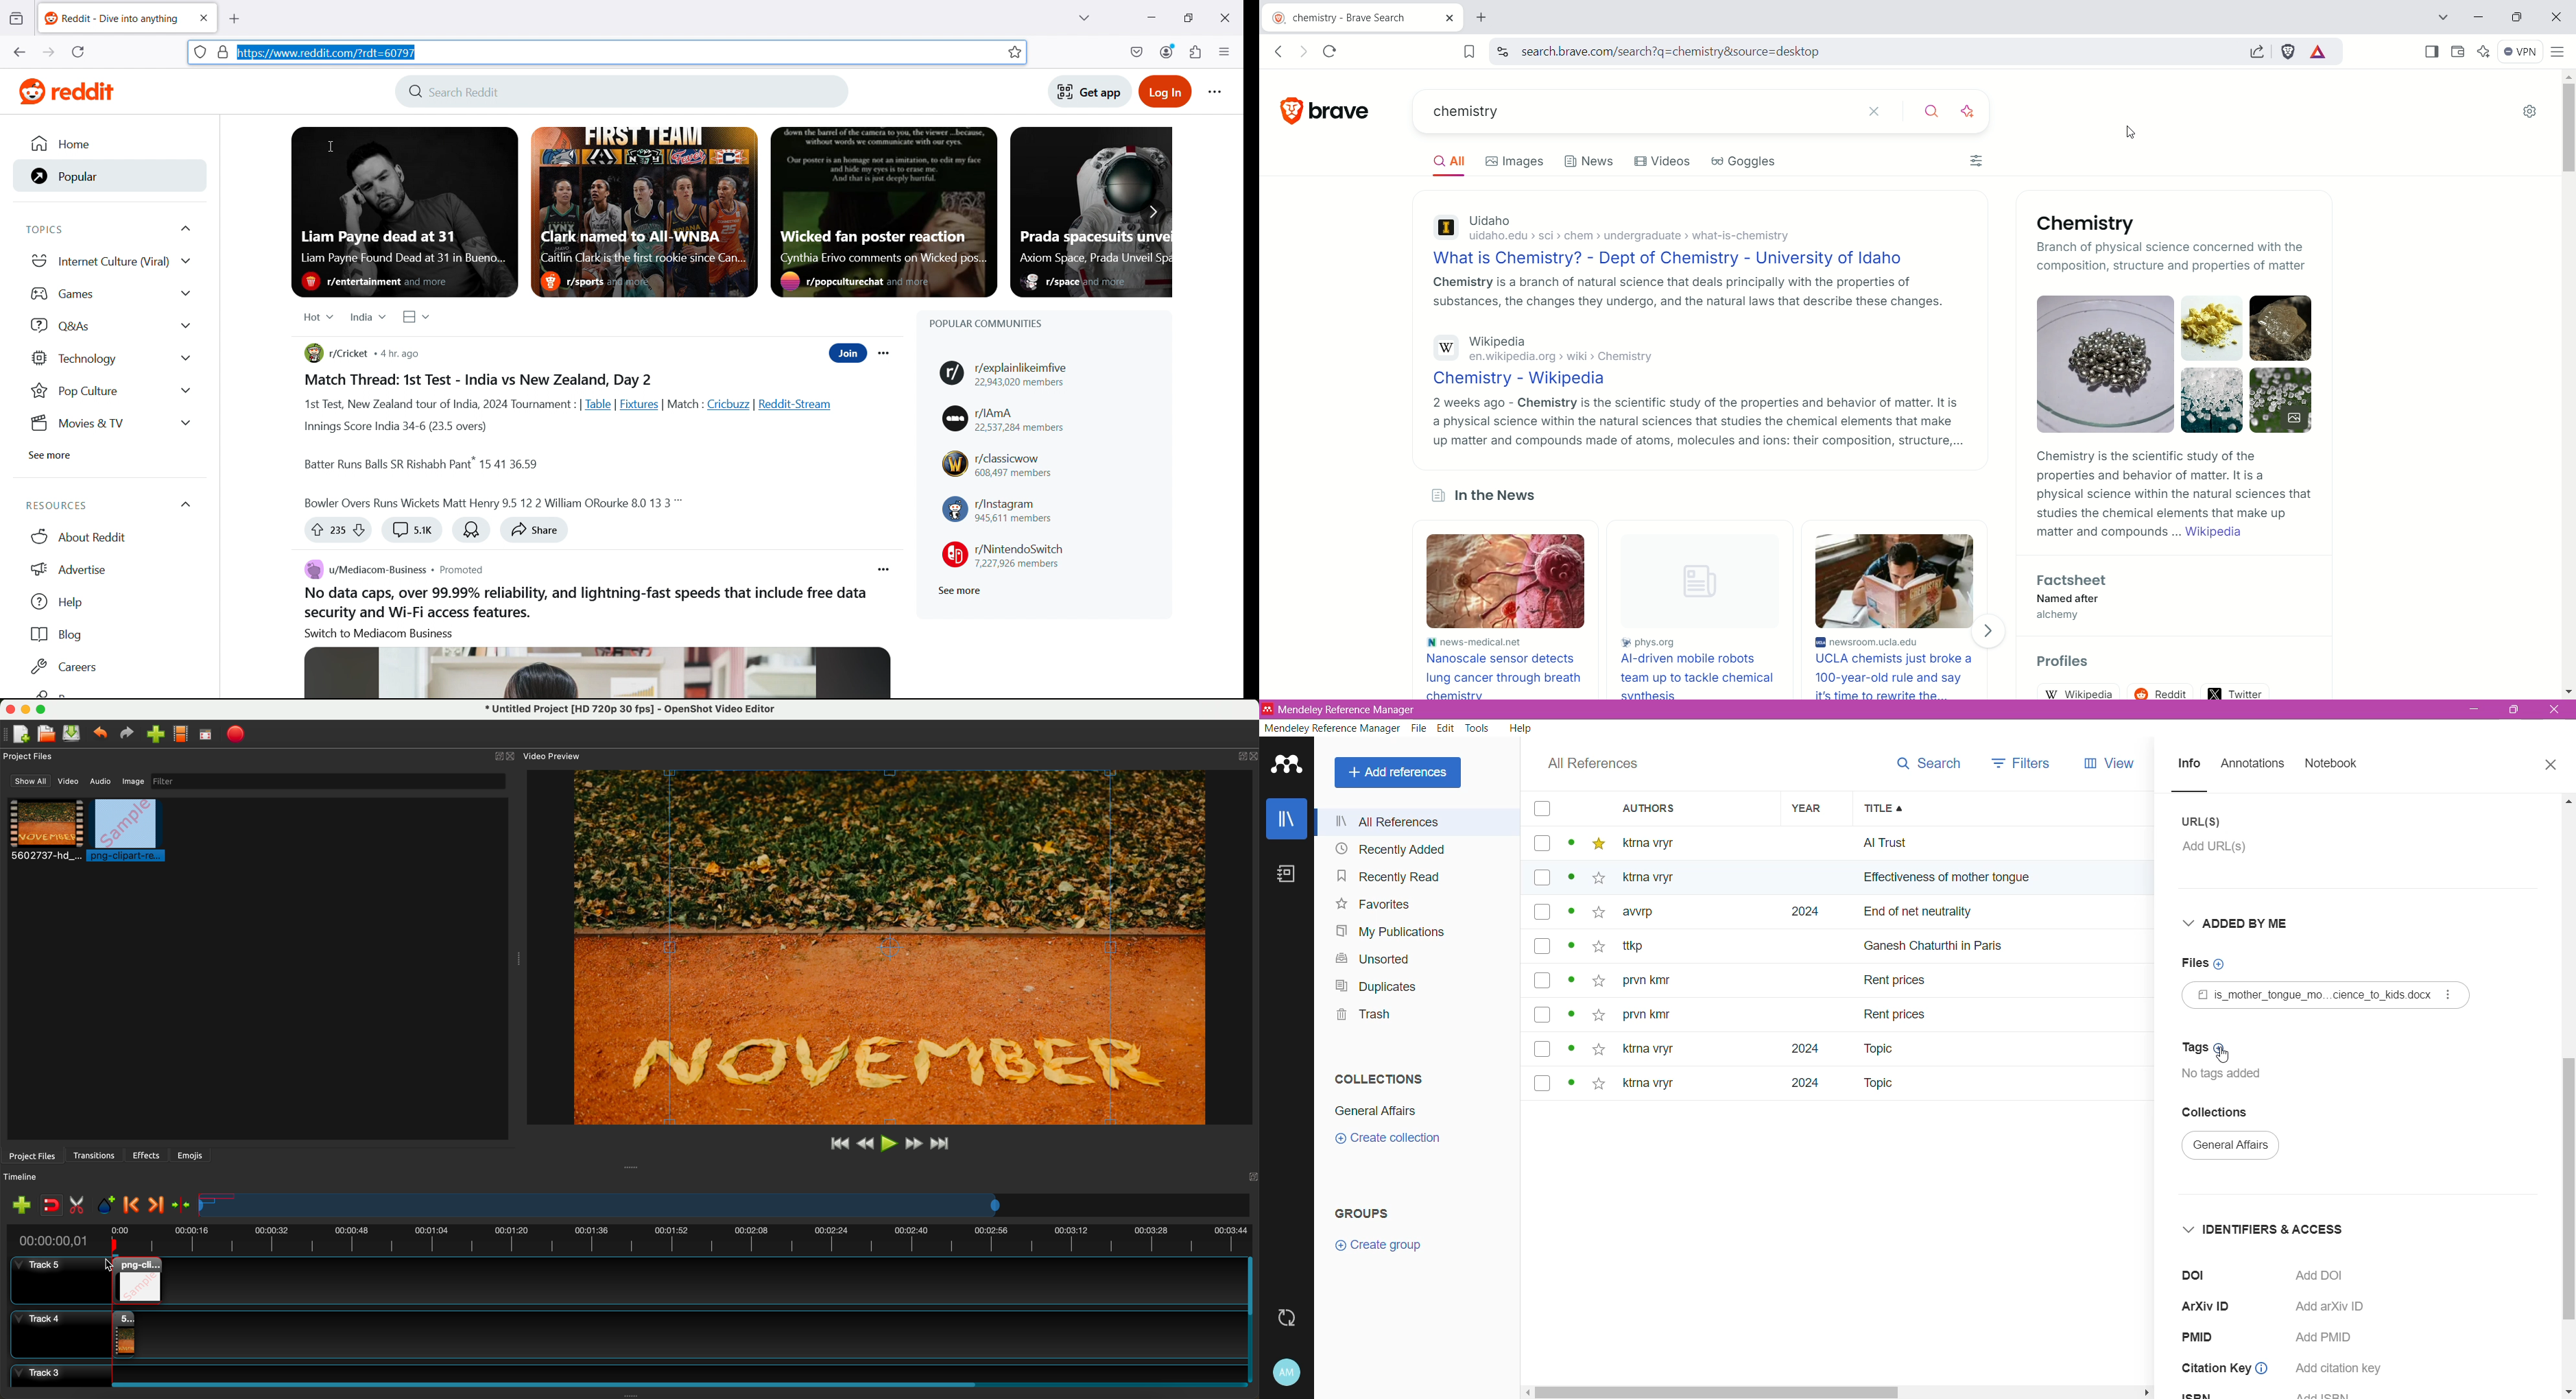 This screenshot has height=1400, width=2576. What do you see at coordinates (108, 667) in the screenshot?
I see `Careers` at bounding box center [108, 667].